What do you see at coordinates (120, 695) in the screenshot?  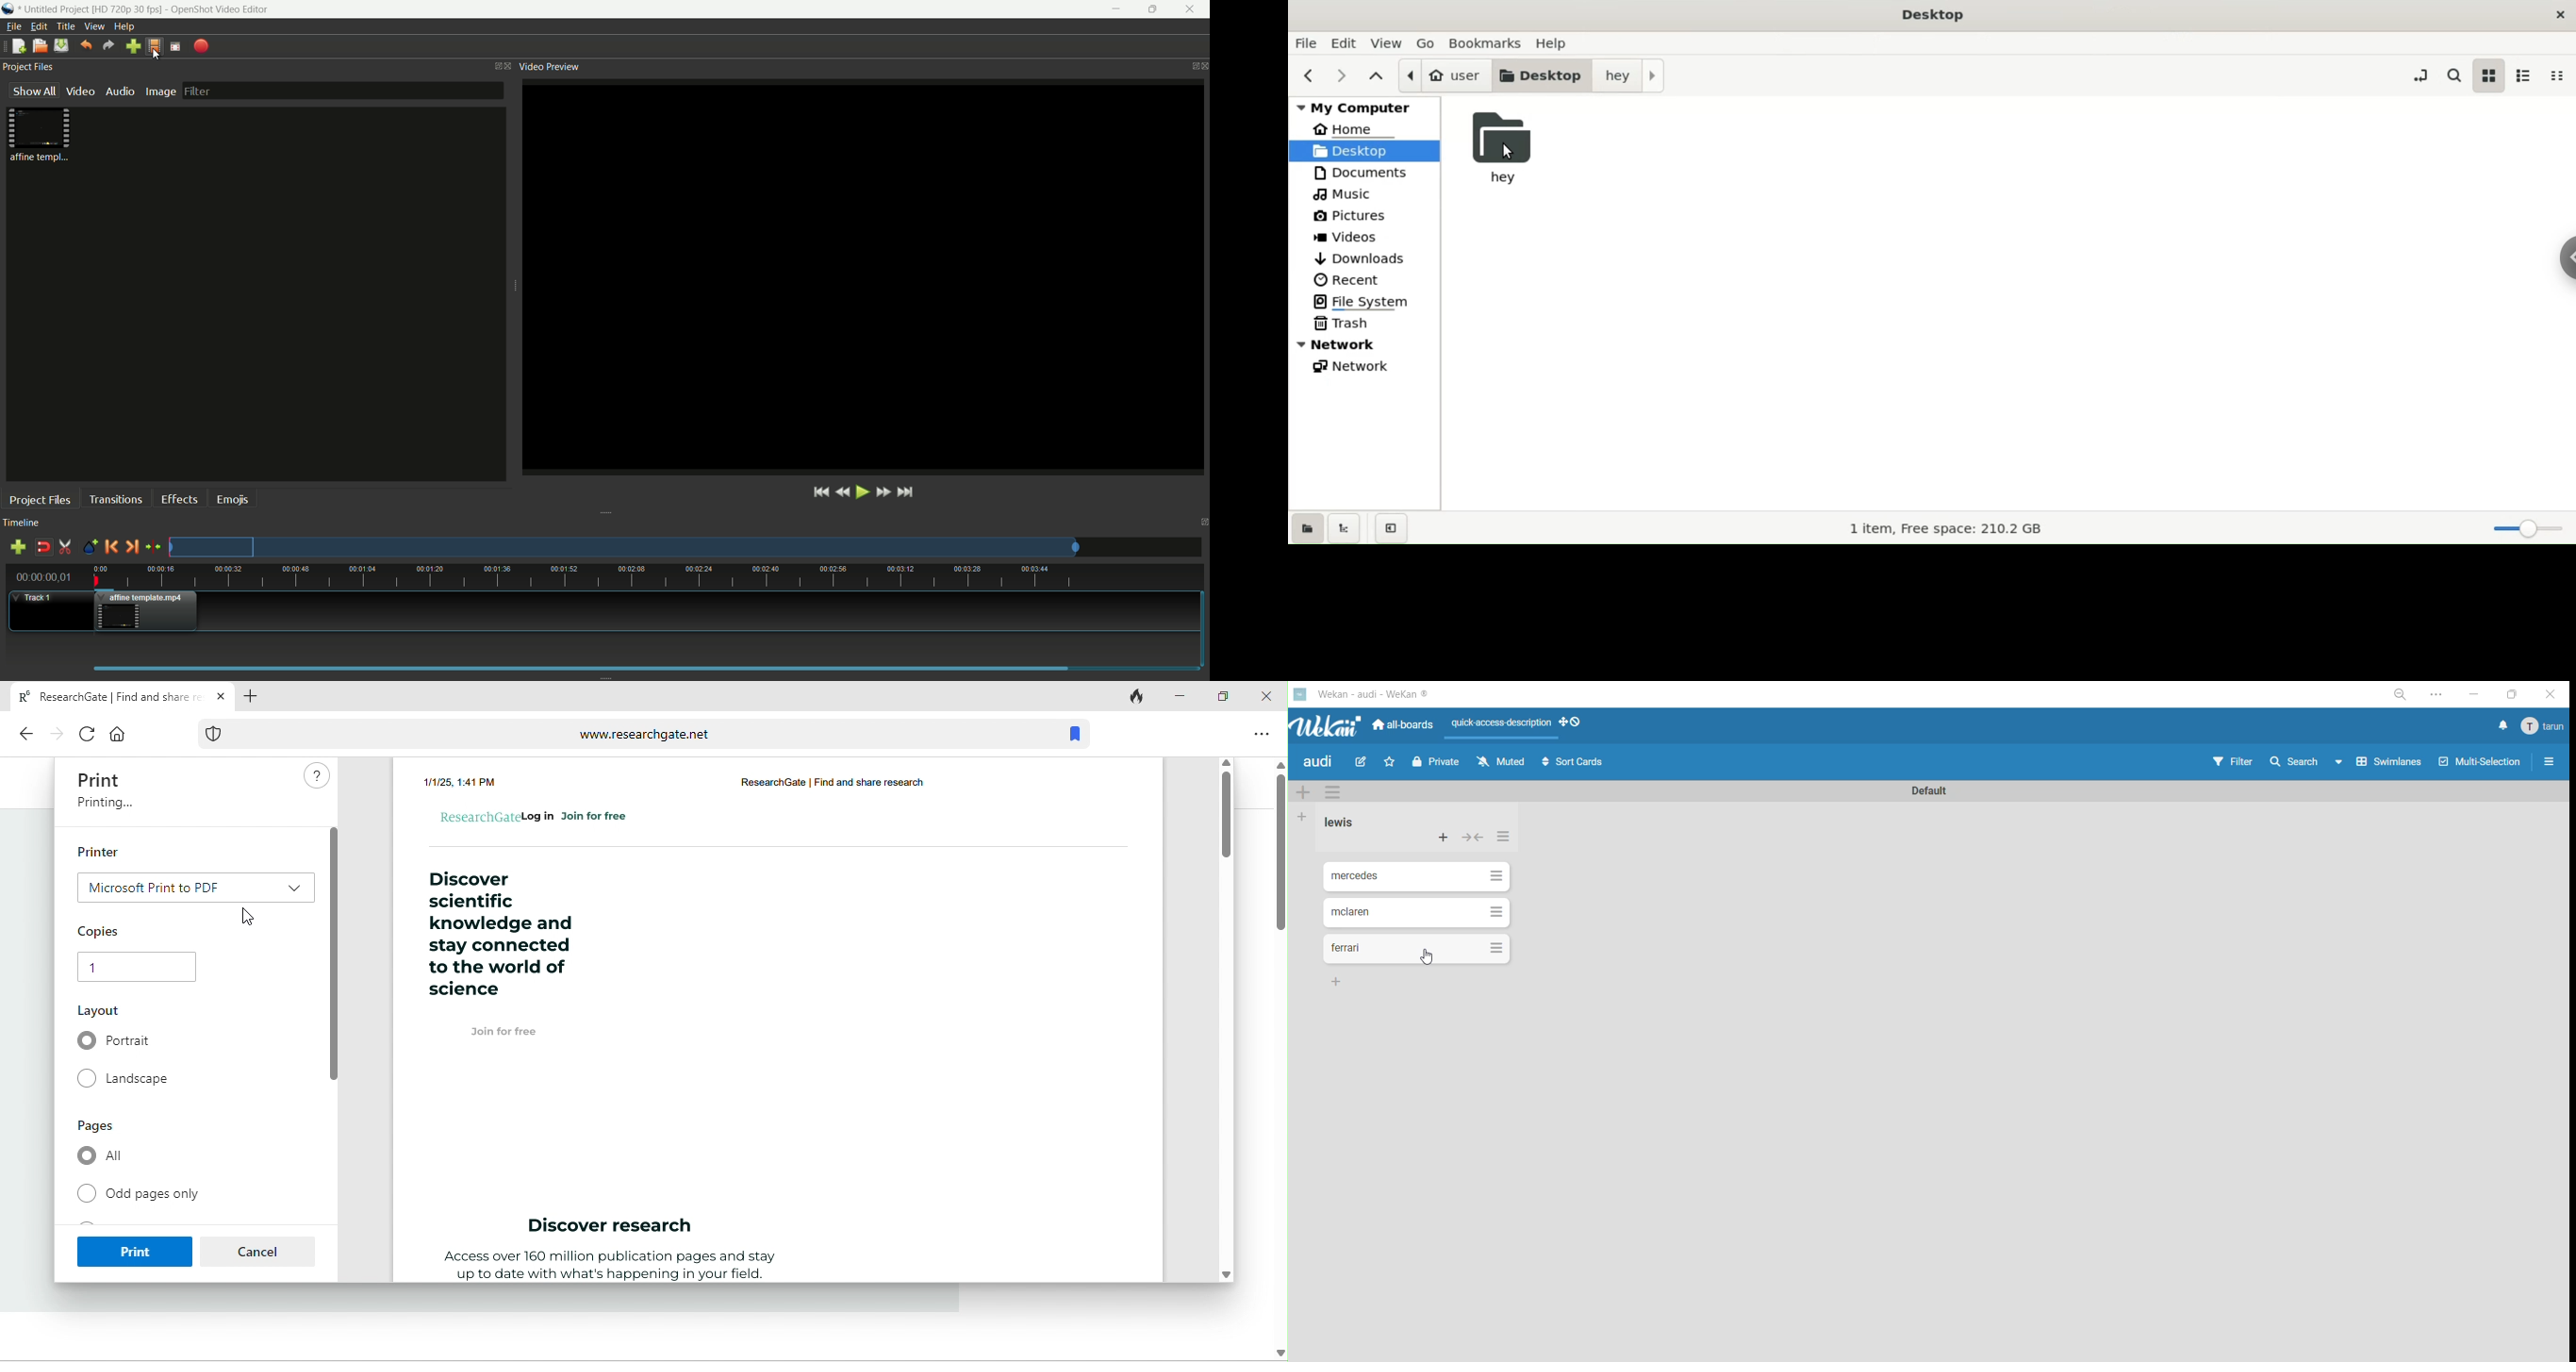 I see `Current page` at bounding box center [120, 695].